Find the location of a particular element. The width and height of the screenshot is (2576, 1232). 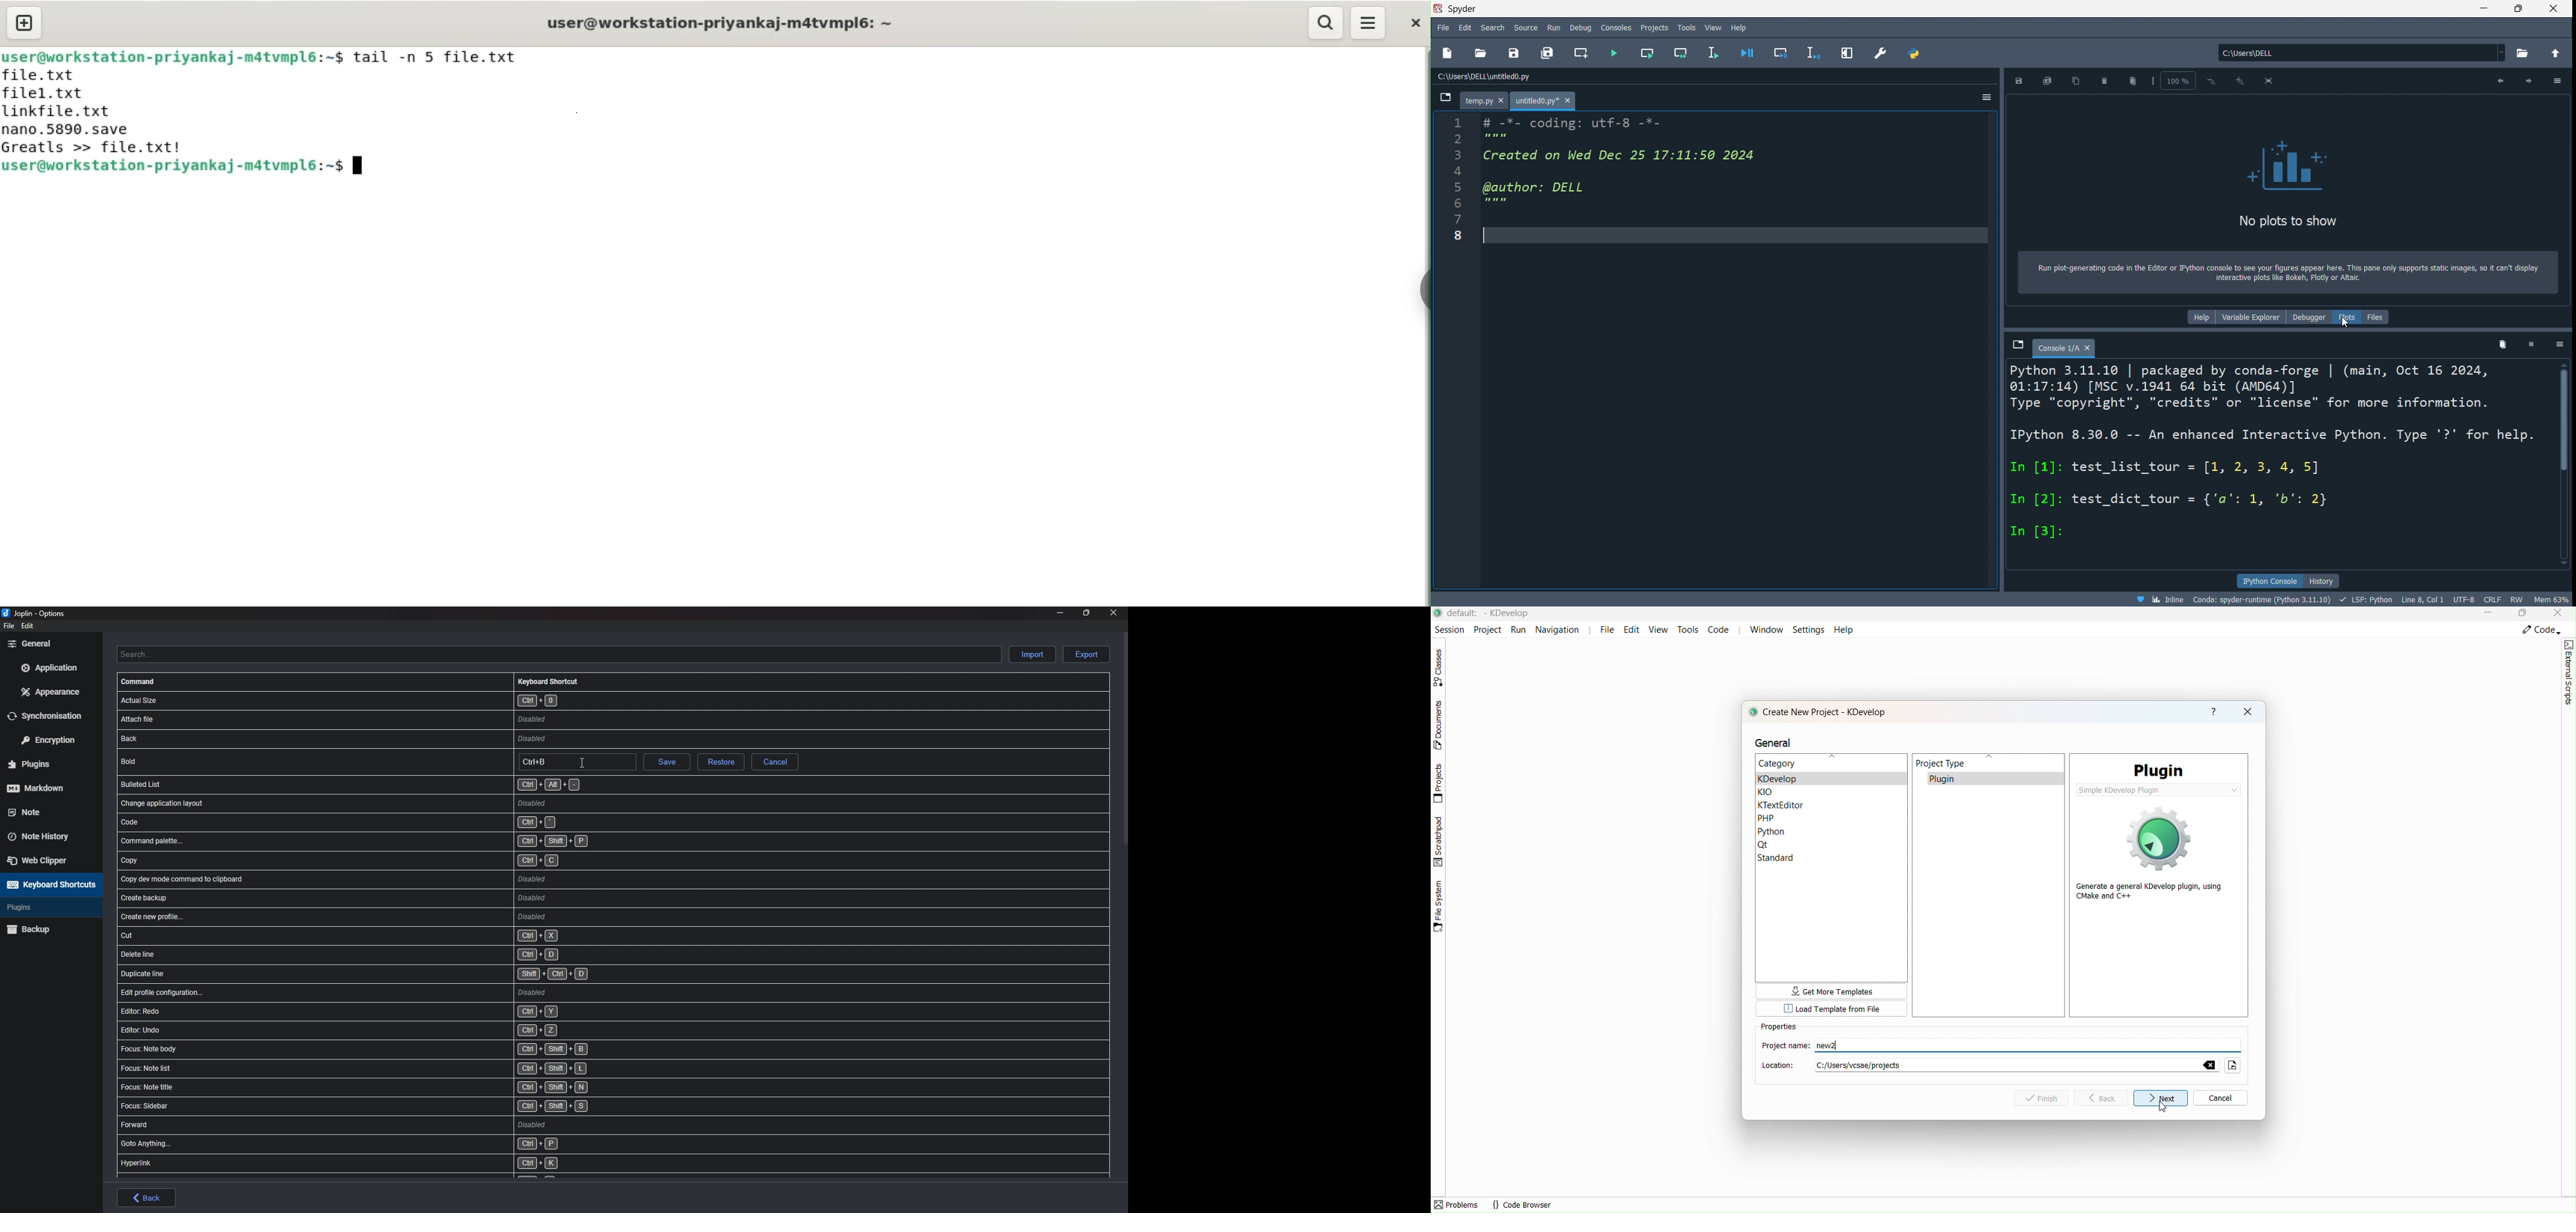

go back is located at coordinates (2498, 80).